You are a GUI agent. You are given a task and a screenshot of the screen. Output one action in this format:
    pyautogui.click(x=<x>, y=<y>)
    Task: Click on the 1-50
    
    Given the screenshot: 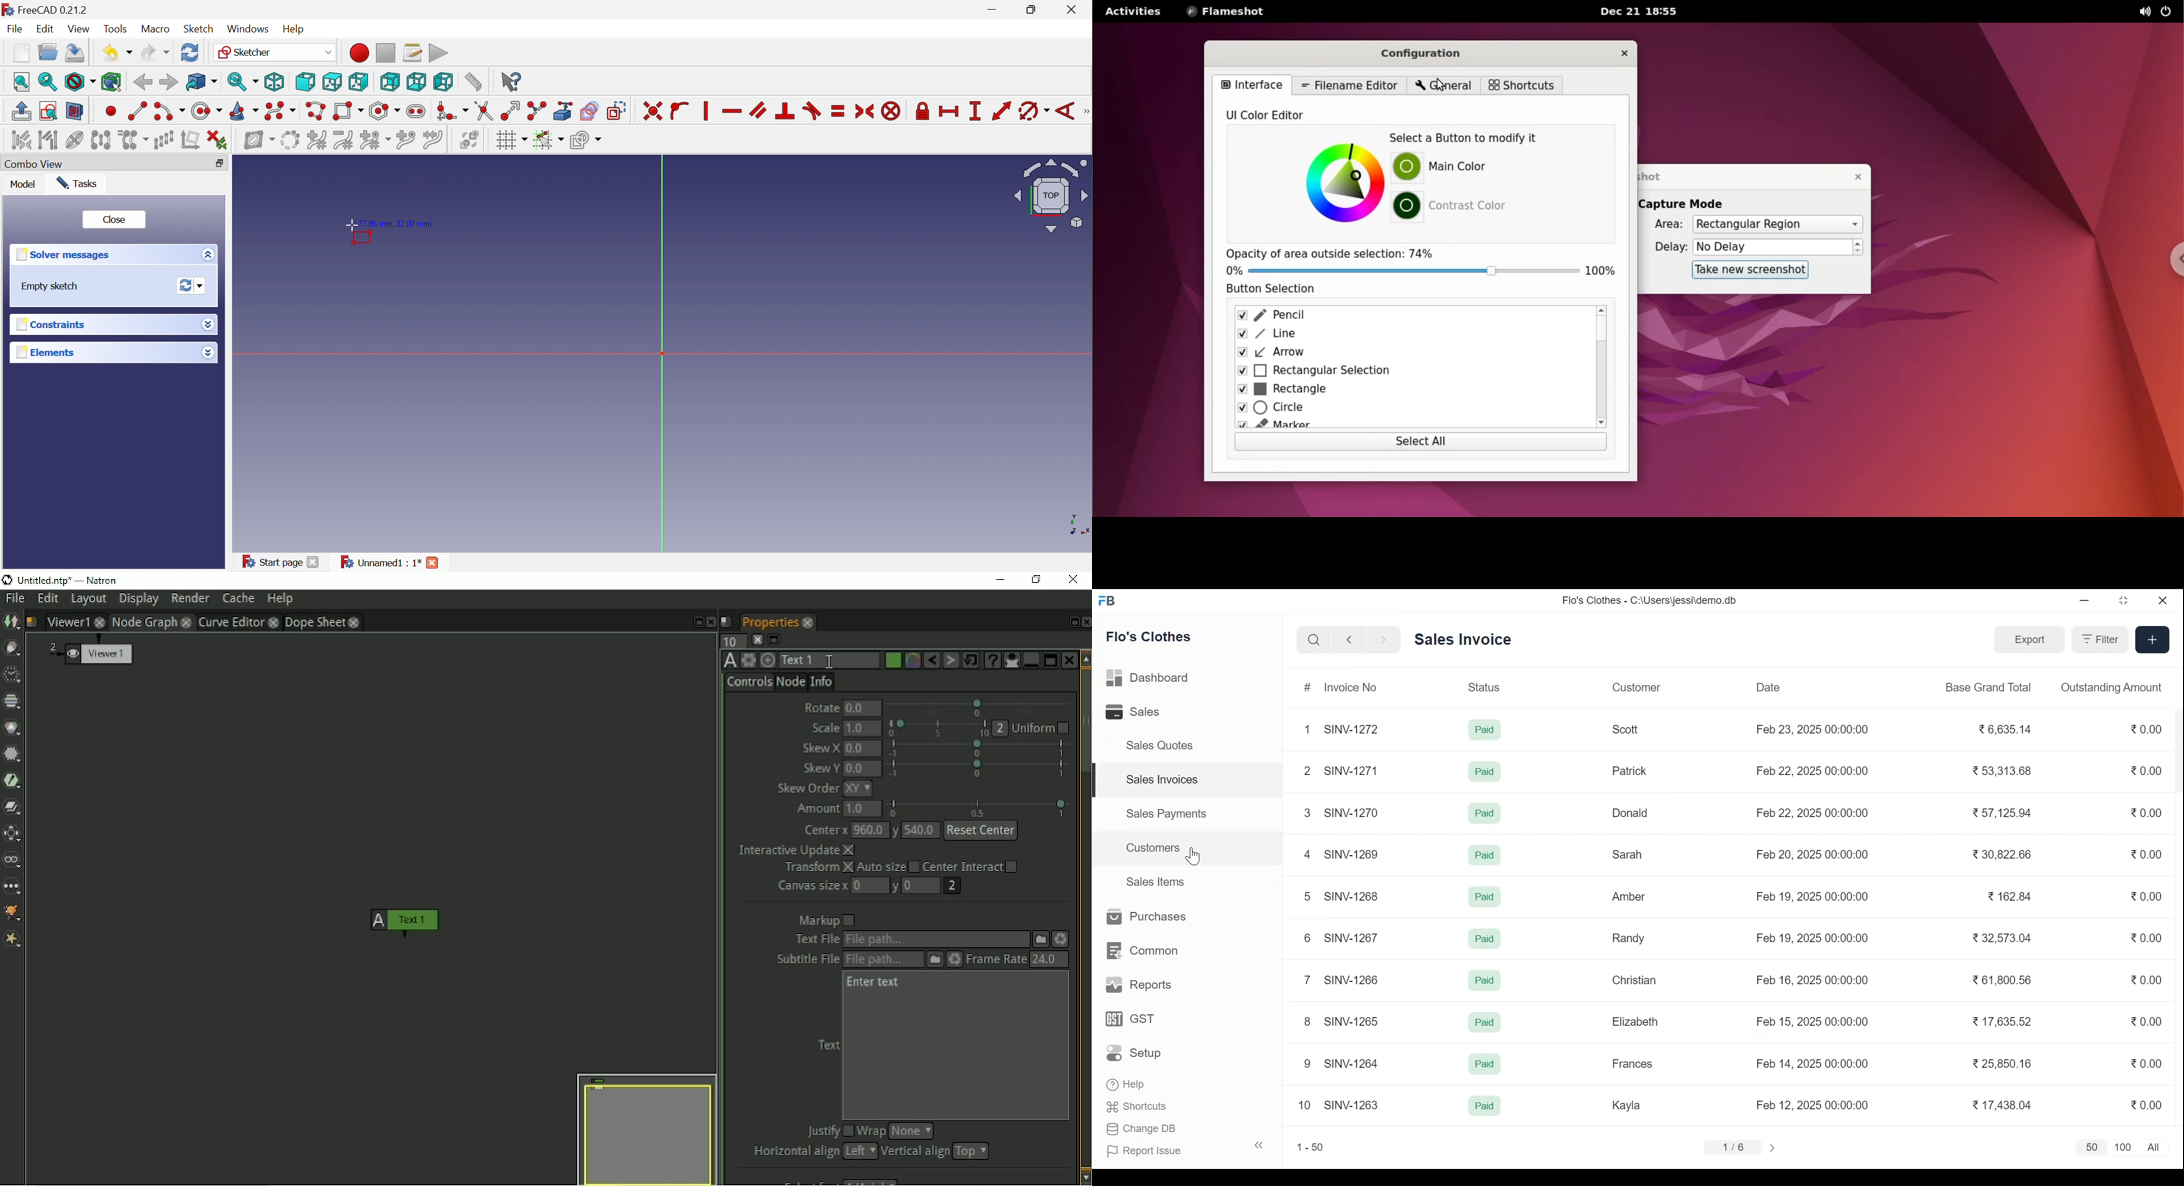 What is the action you would take?
    pyautogui.click(x=1312, y=1147)
    